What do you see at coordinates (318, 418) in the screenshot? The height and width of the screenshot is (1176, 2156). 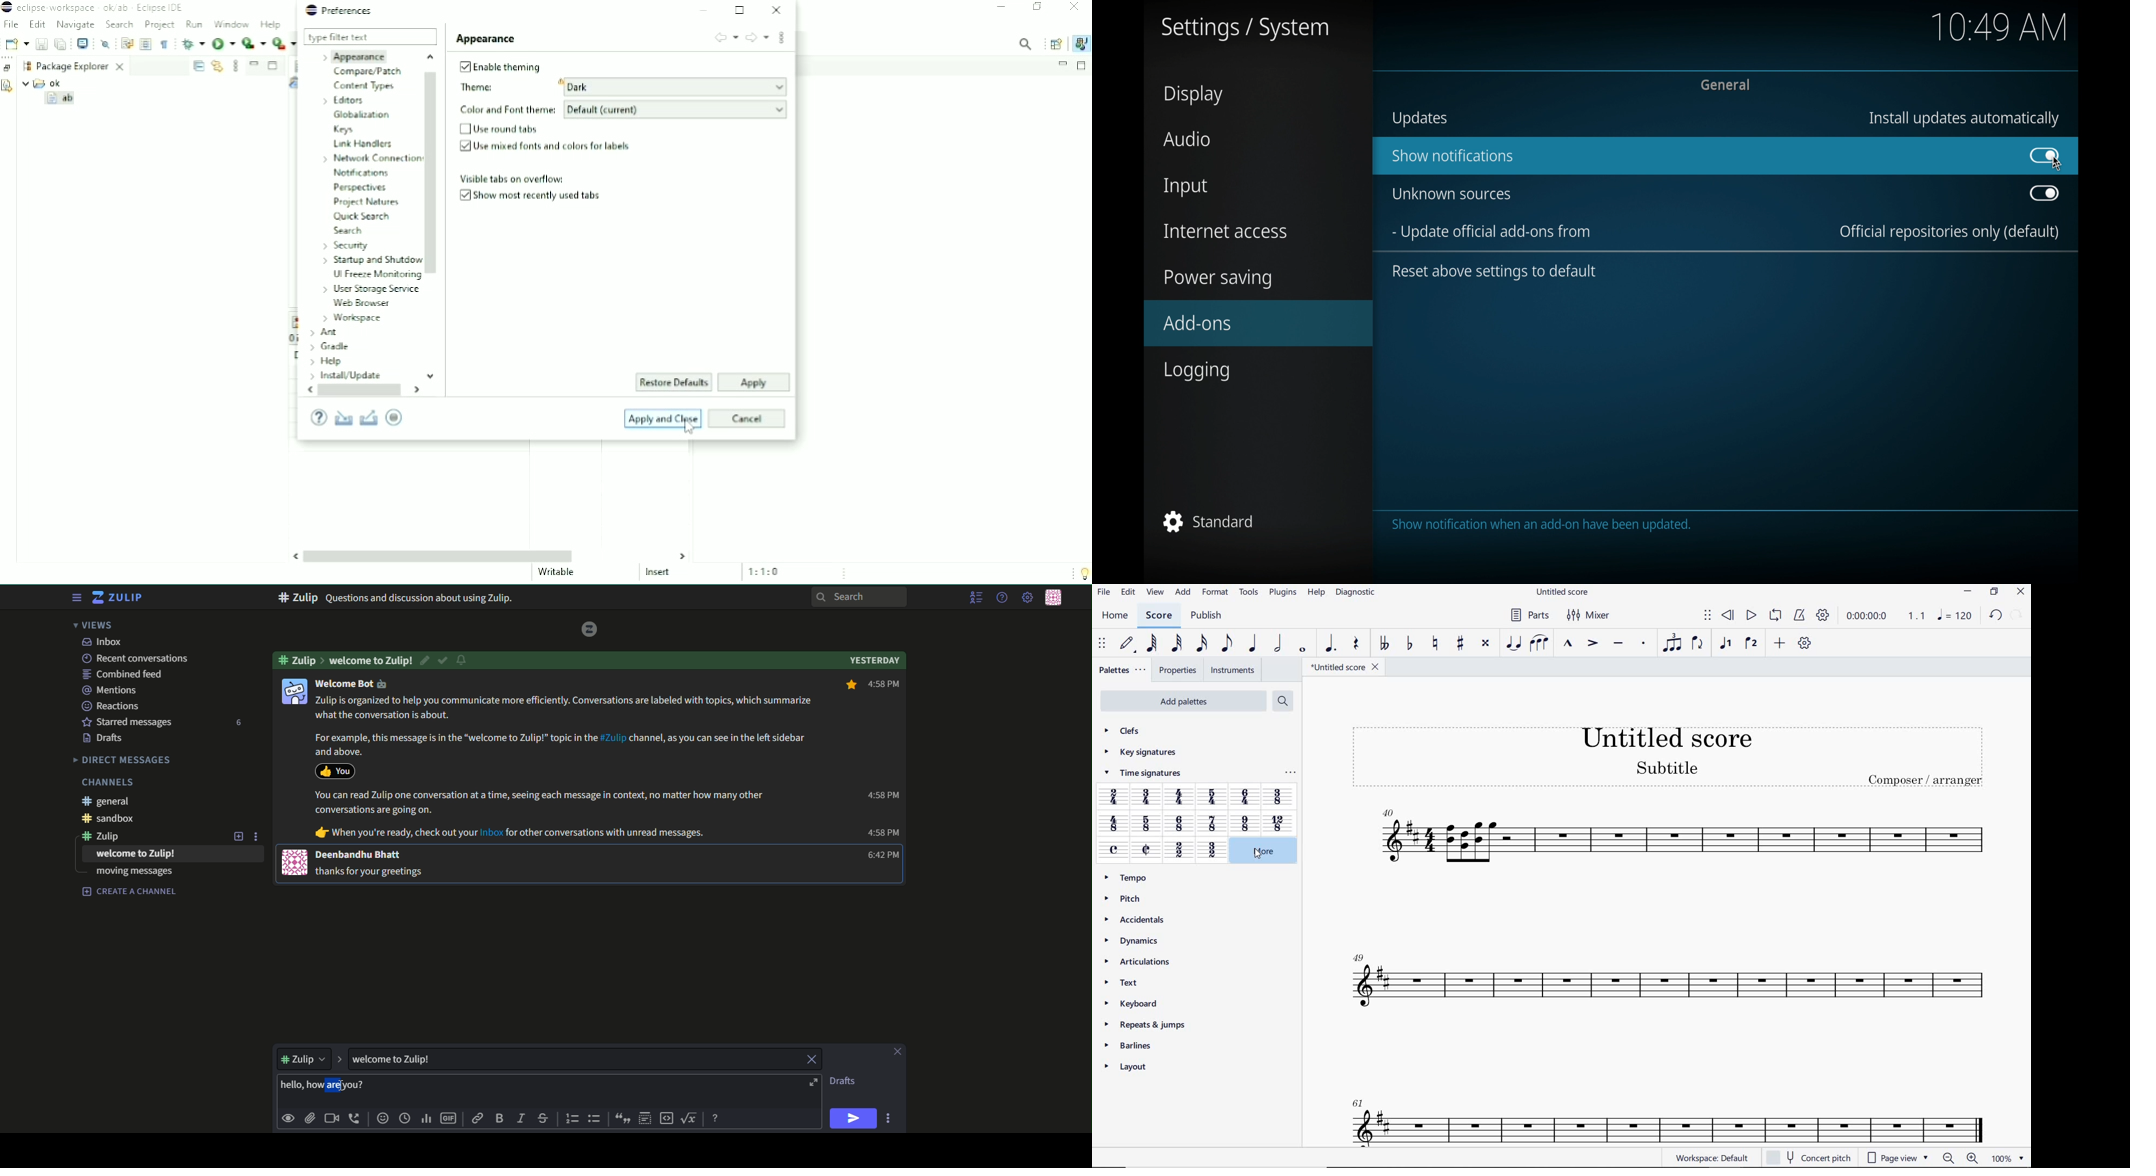 I see `Help` at bounding box center [318, 418].